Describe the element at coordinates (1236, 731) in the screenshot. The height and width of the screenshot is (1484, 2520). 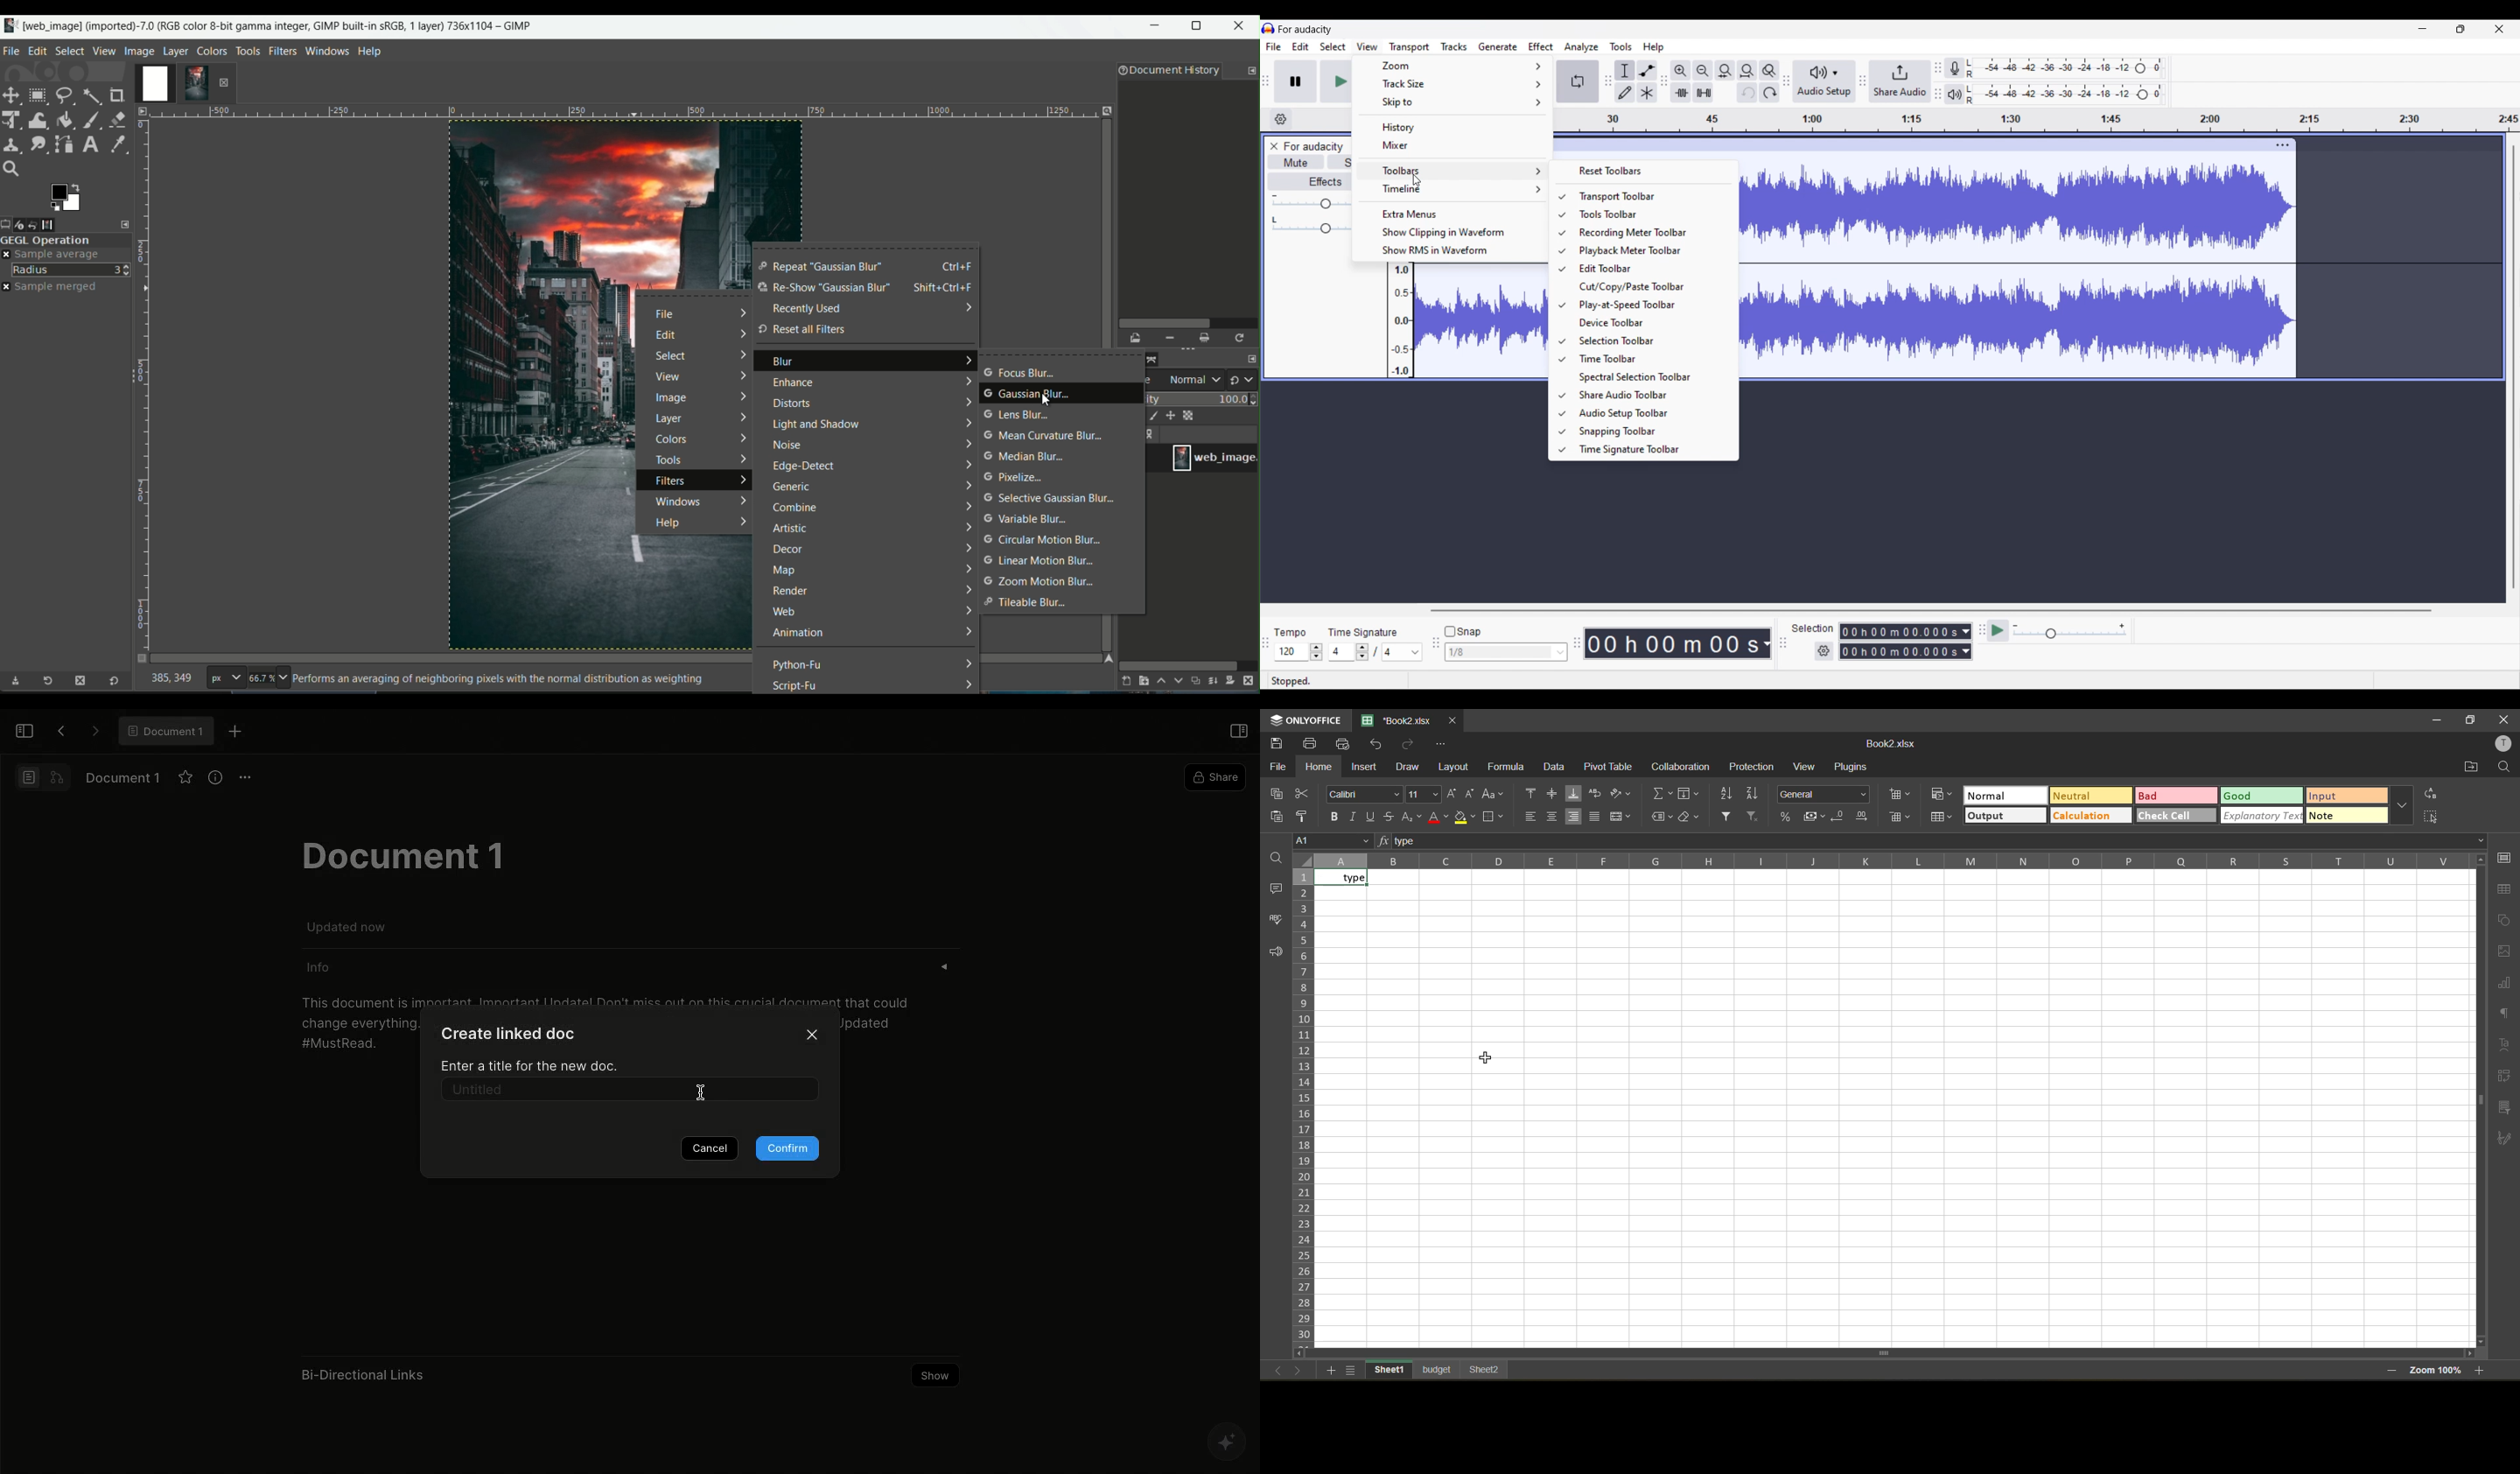
I see `Open right panel` at that location.